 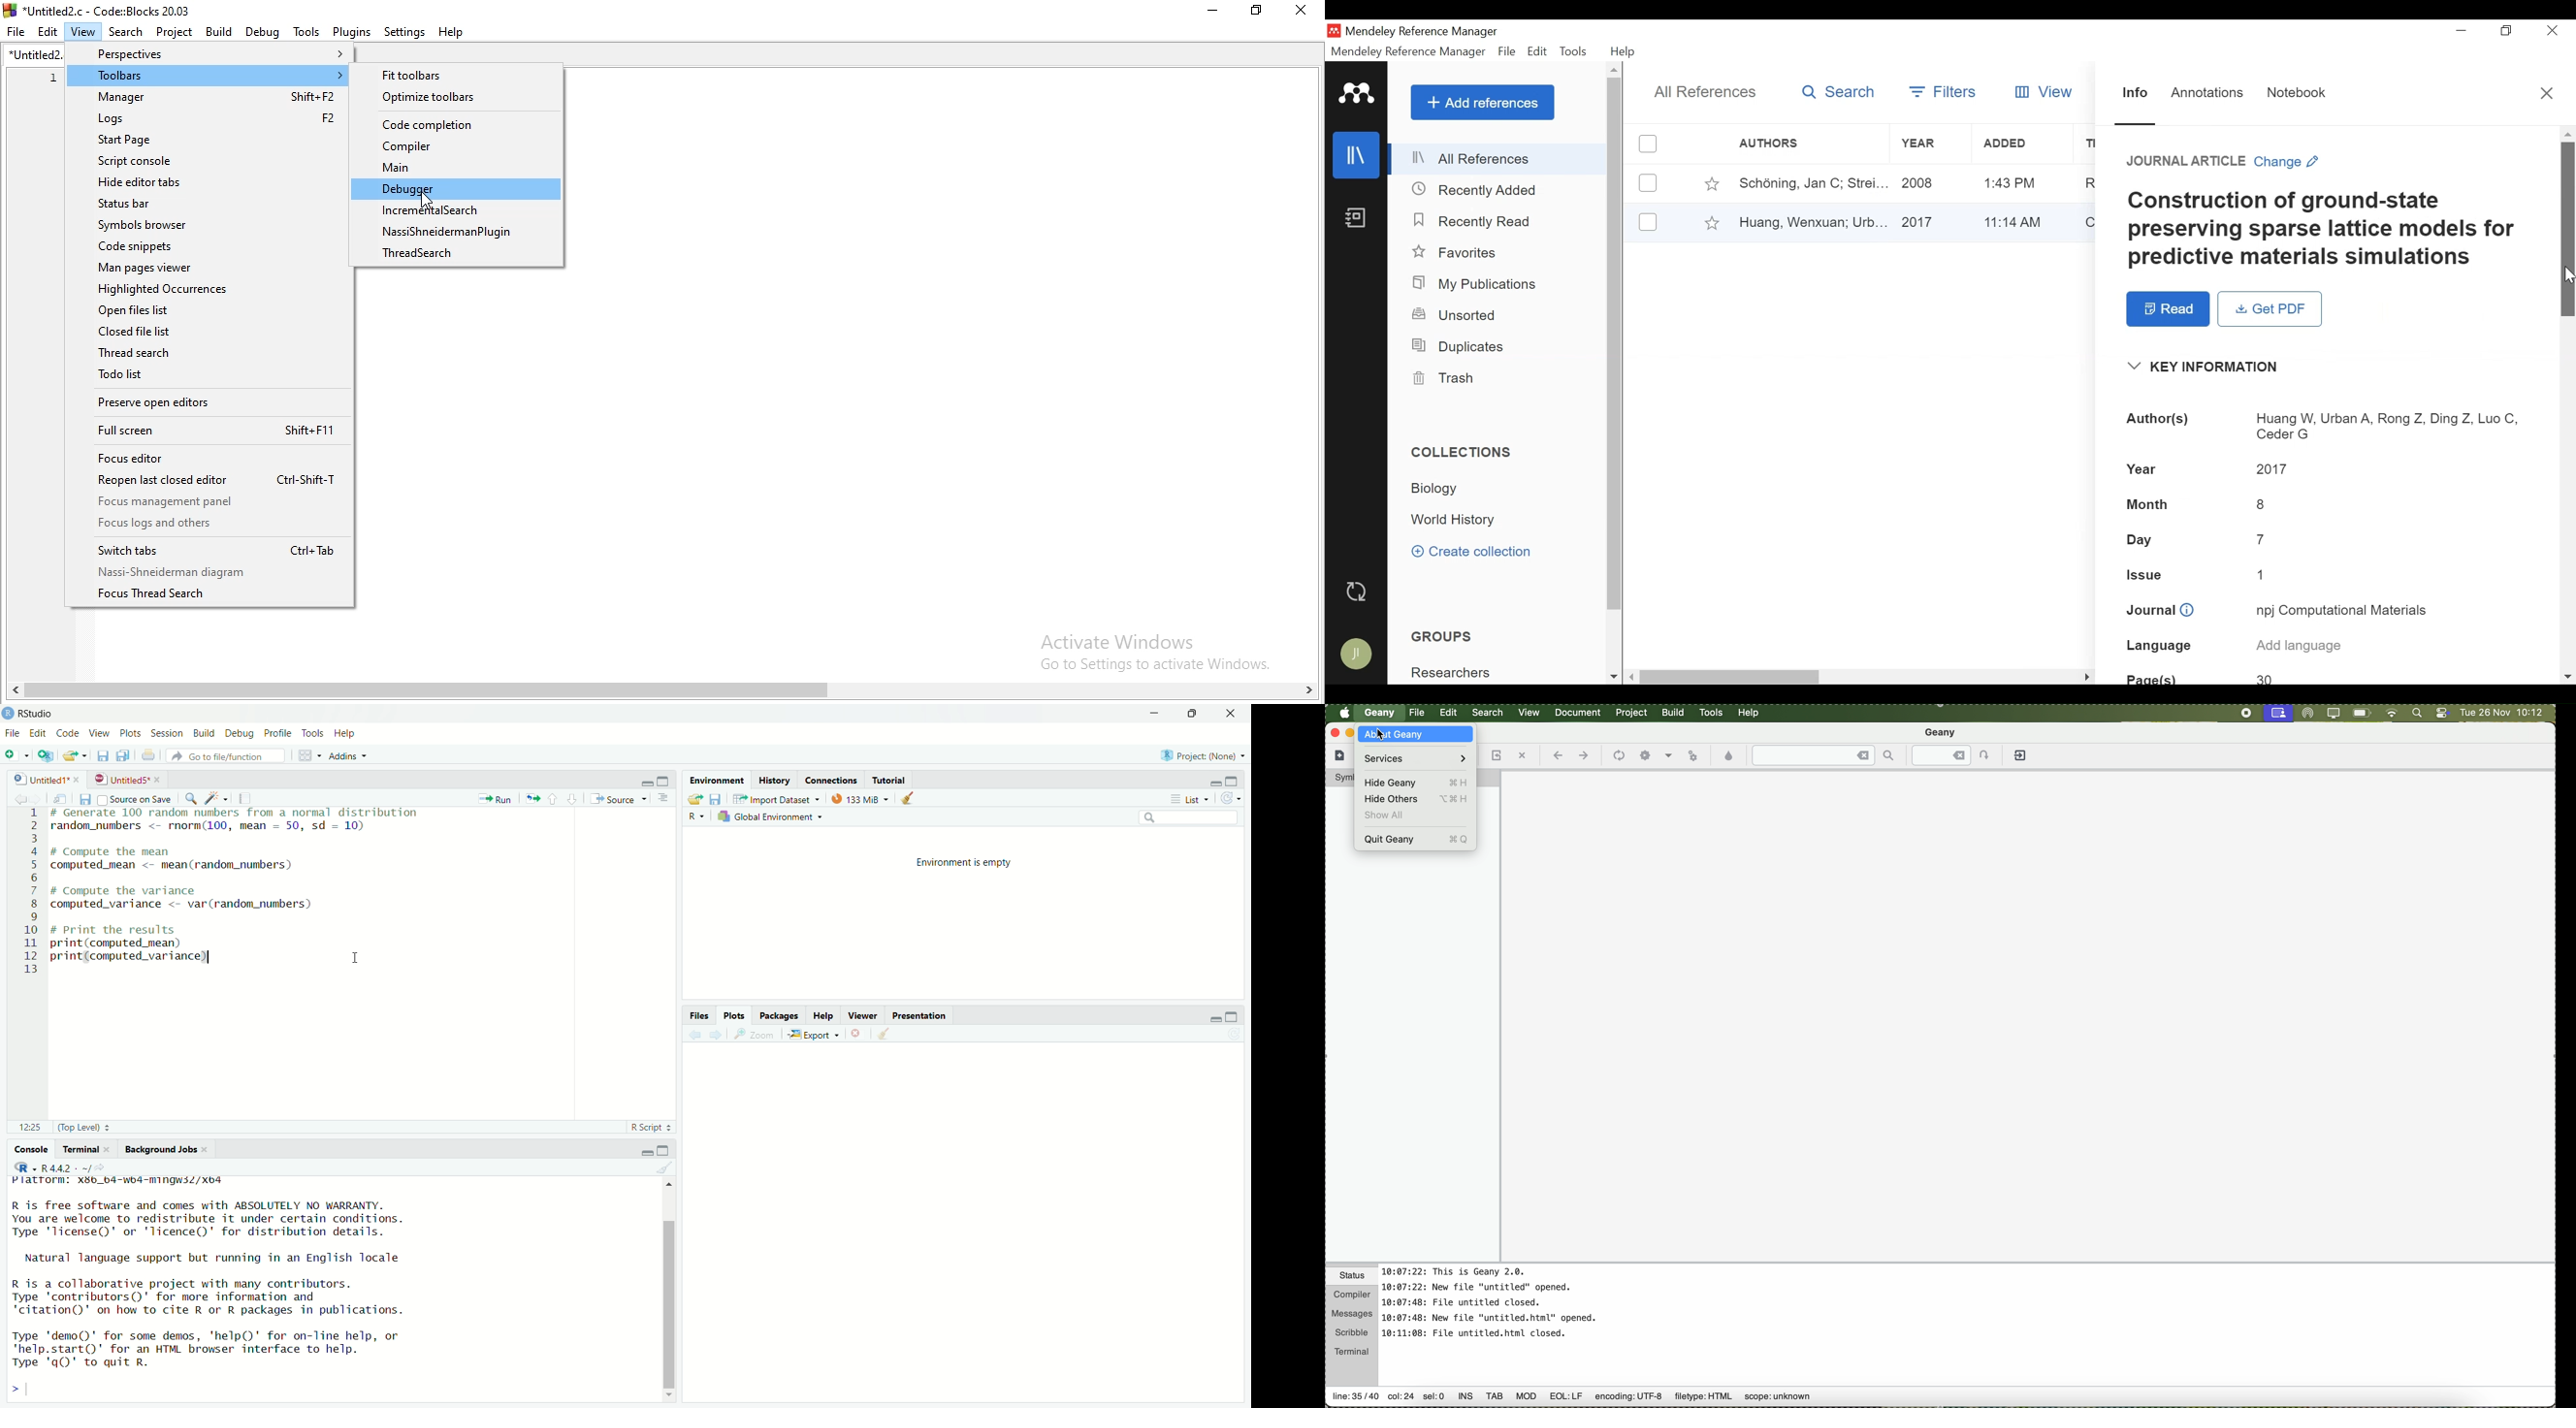 What do you see at coordinates (1648, 144) in the screenshot?
I see `(un)select all` at bounding box center [1648, 144].